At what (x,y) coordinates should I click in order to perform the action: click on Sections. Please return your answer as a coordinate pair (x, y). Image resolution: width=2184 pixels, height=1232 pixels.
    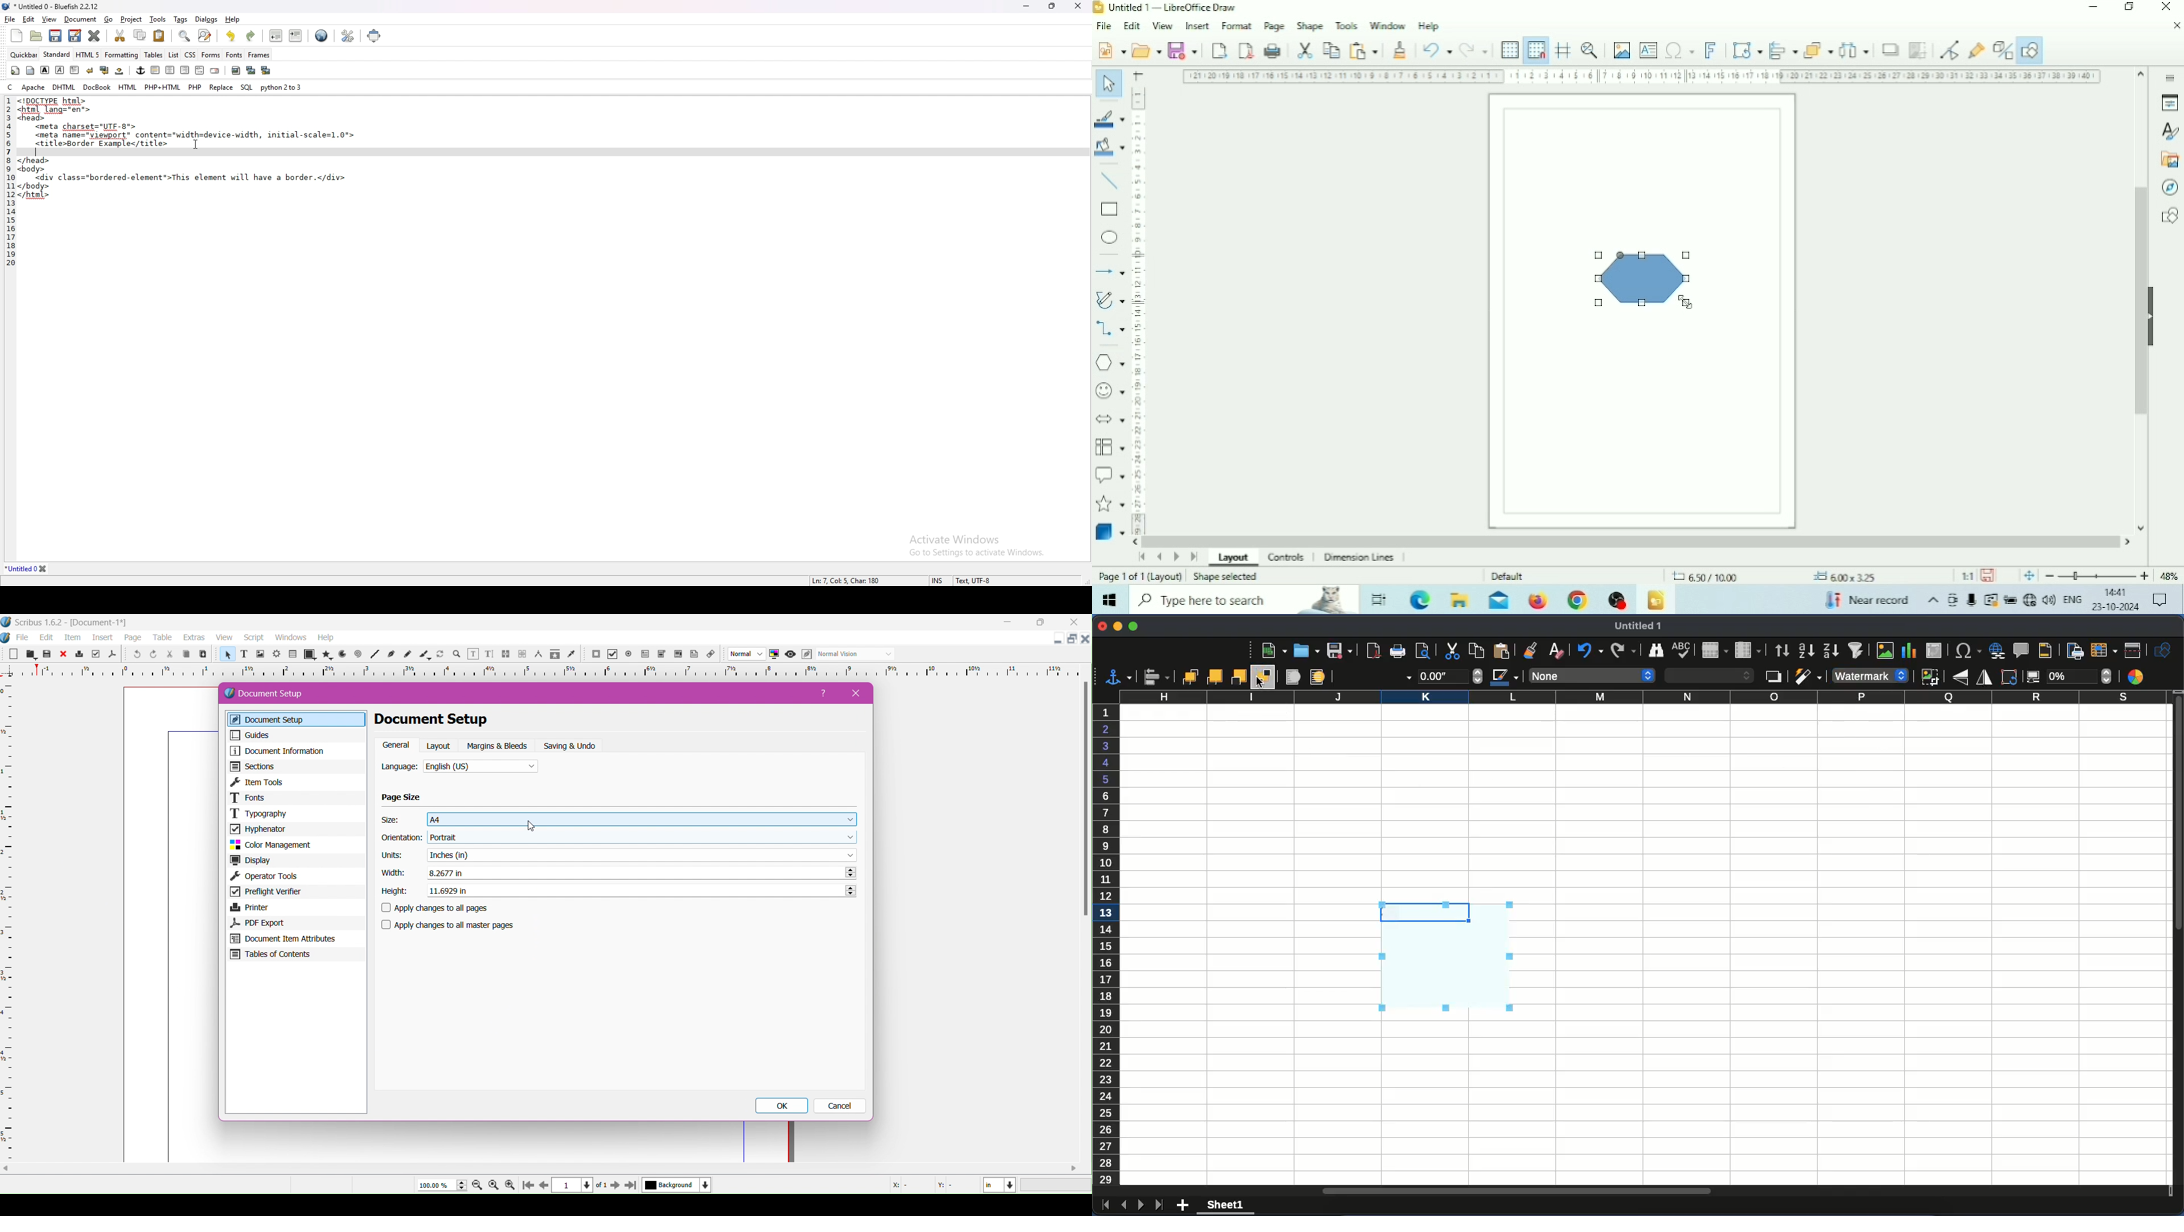
    Looking at the image, I should click on (295, 767).